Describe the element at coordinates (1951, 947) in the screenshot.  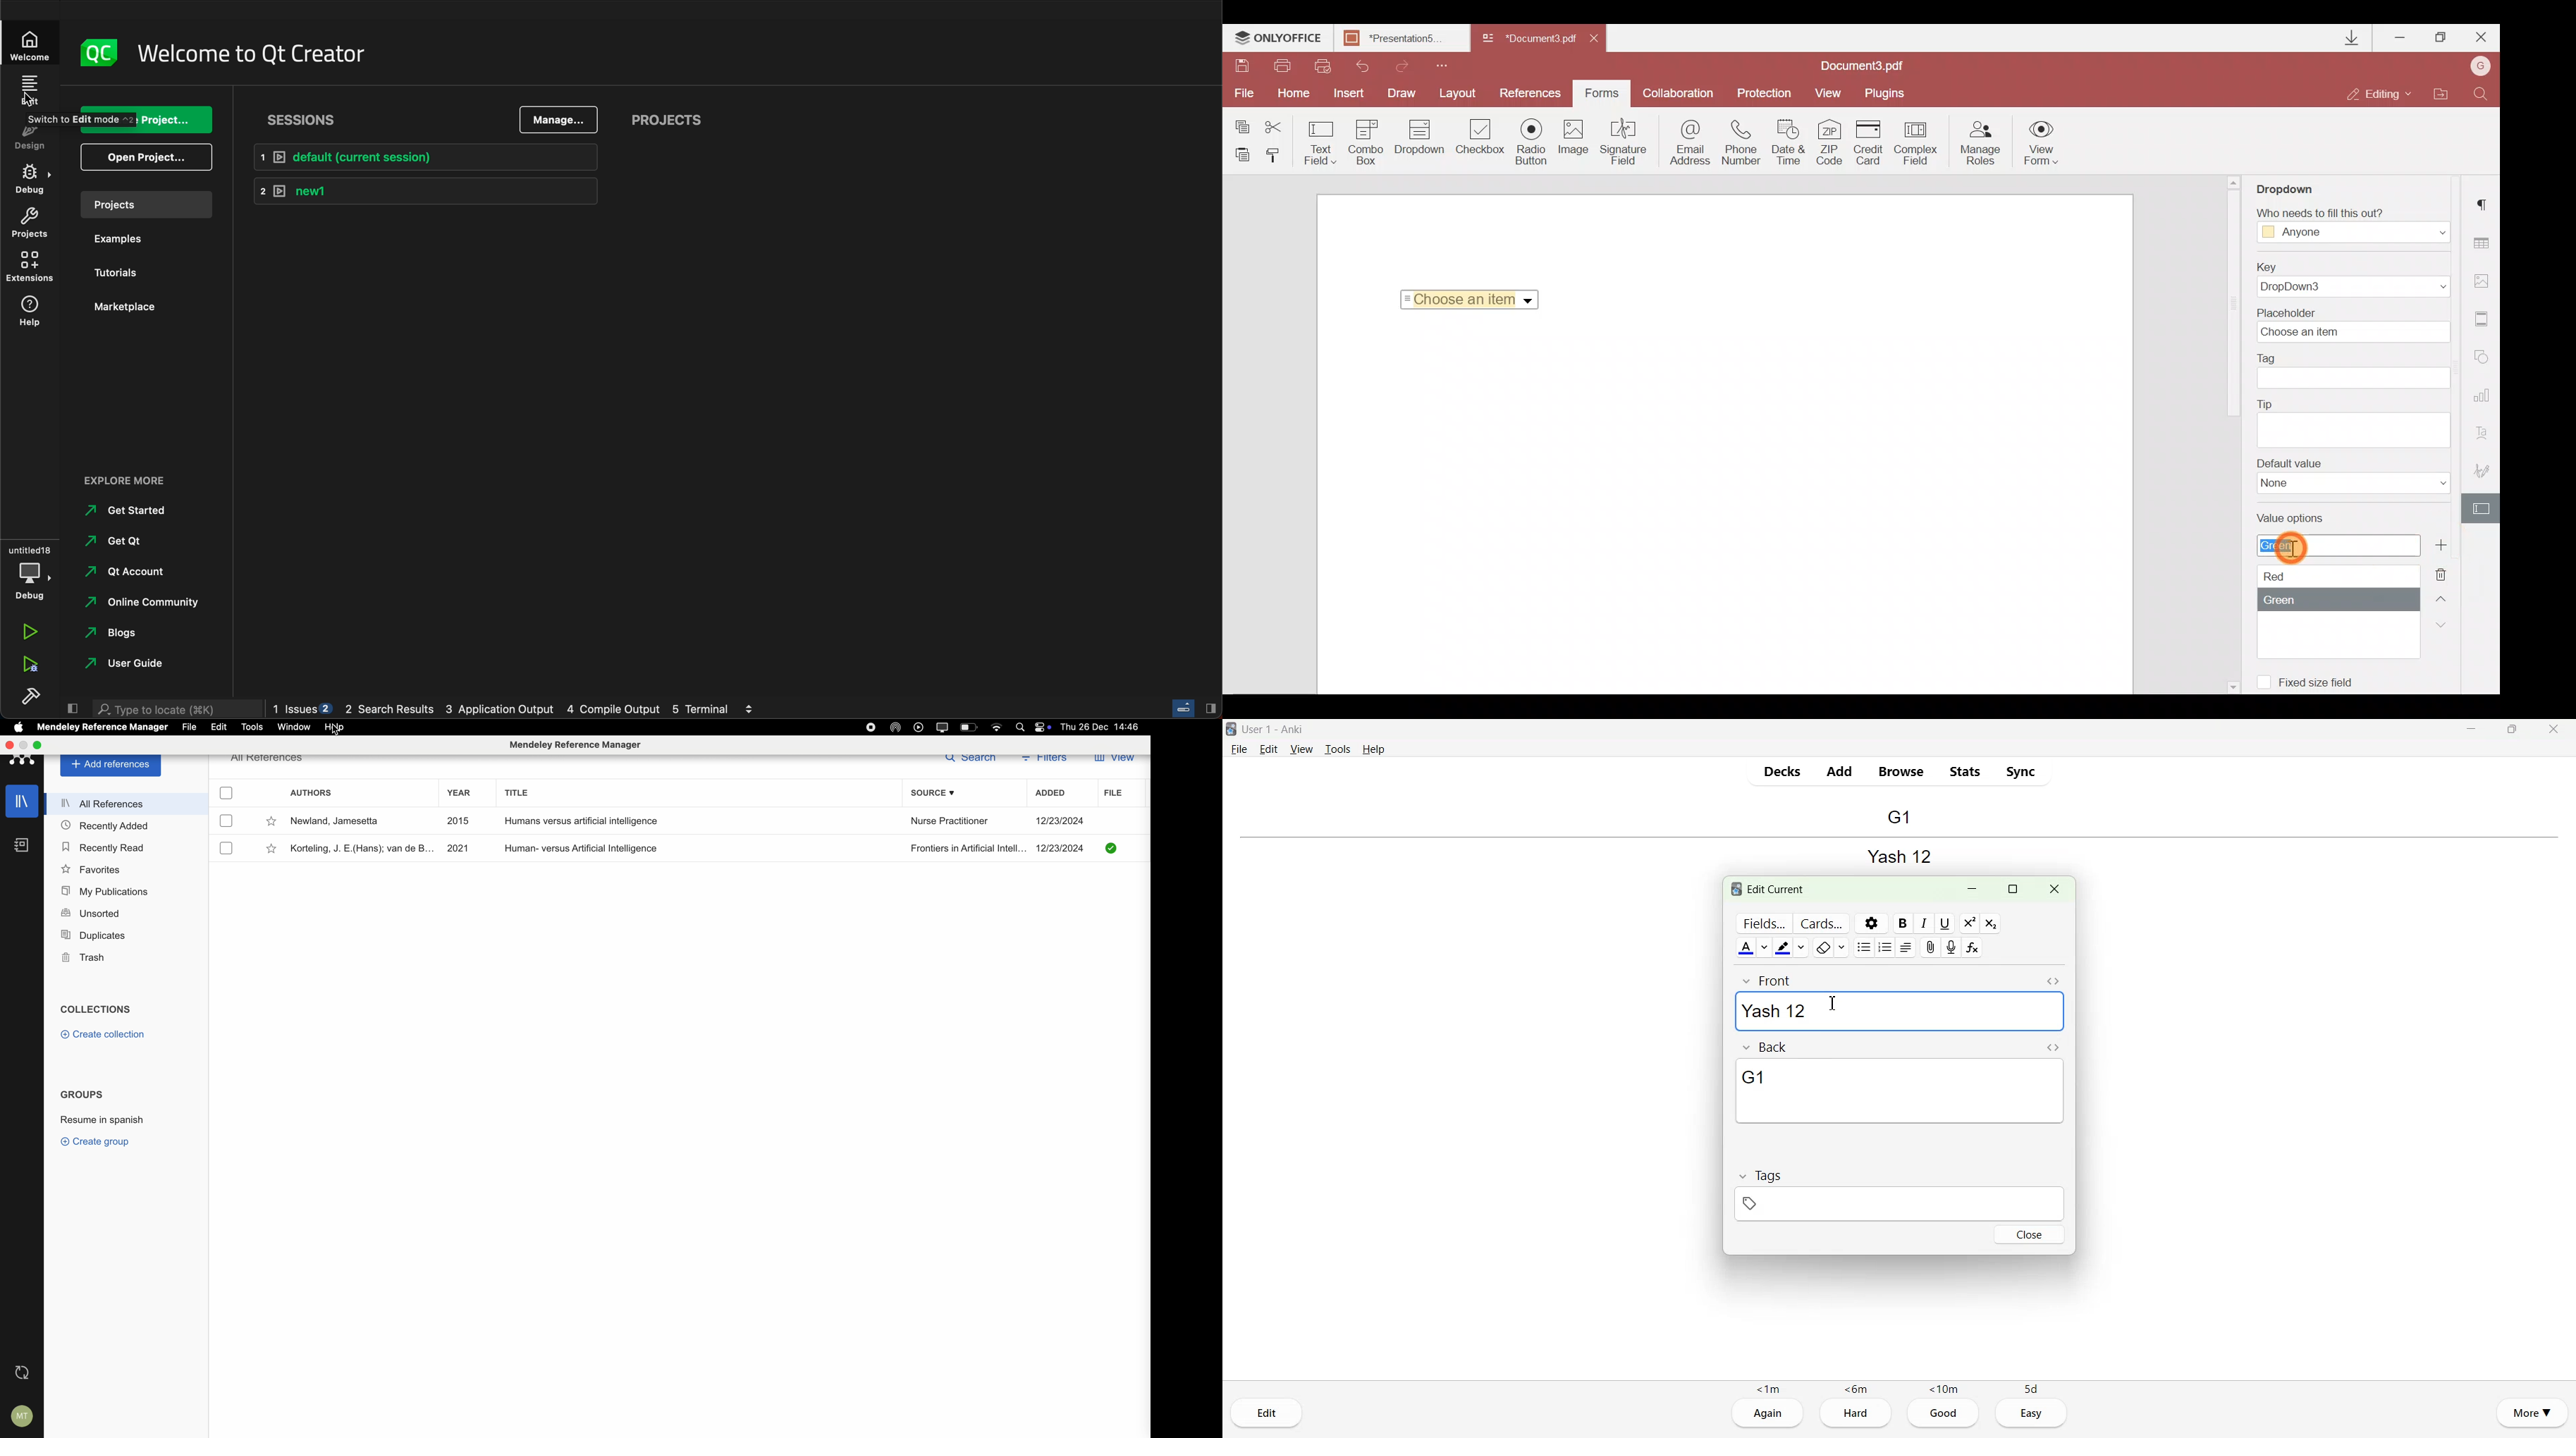
I see `Record Audio` at that location.